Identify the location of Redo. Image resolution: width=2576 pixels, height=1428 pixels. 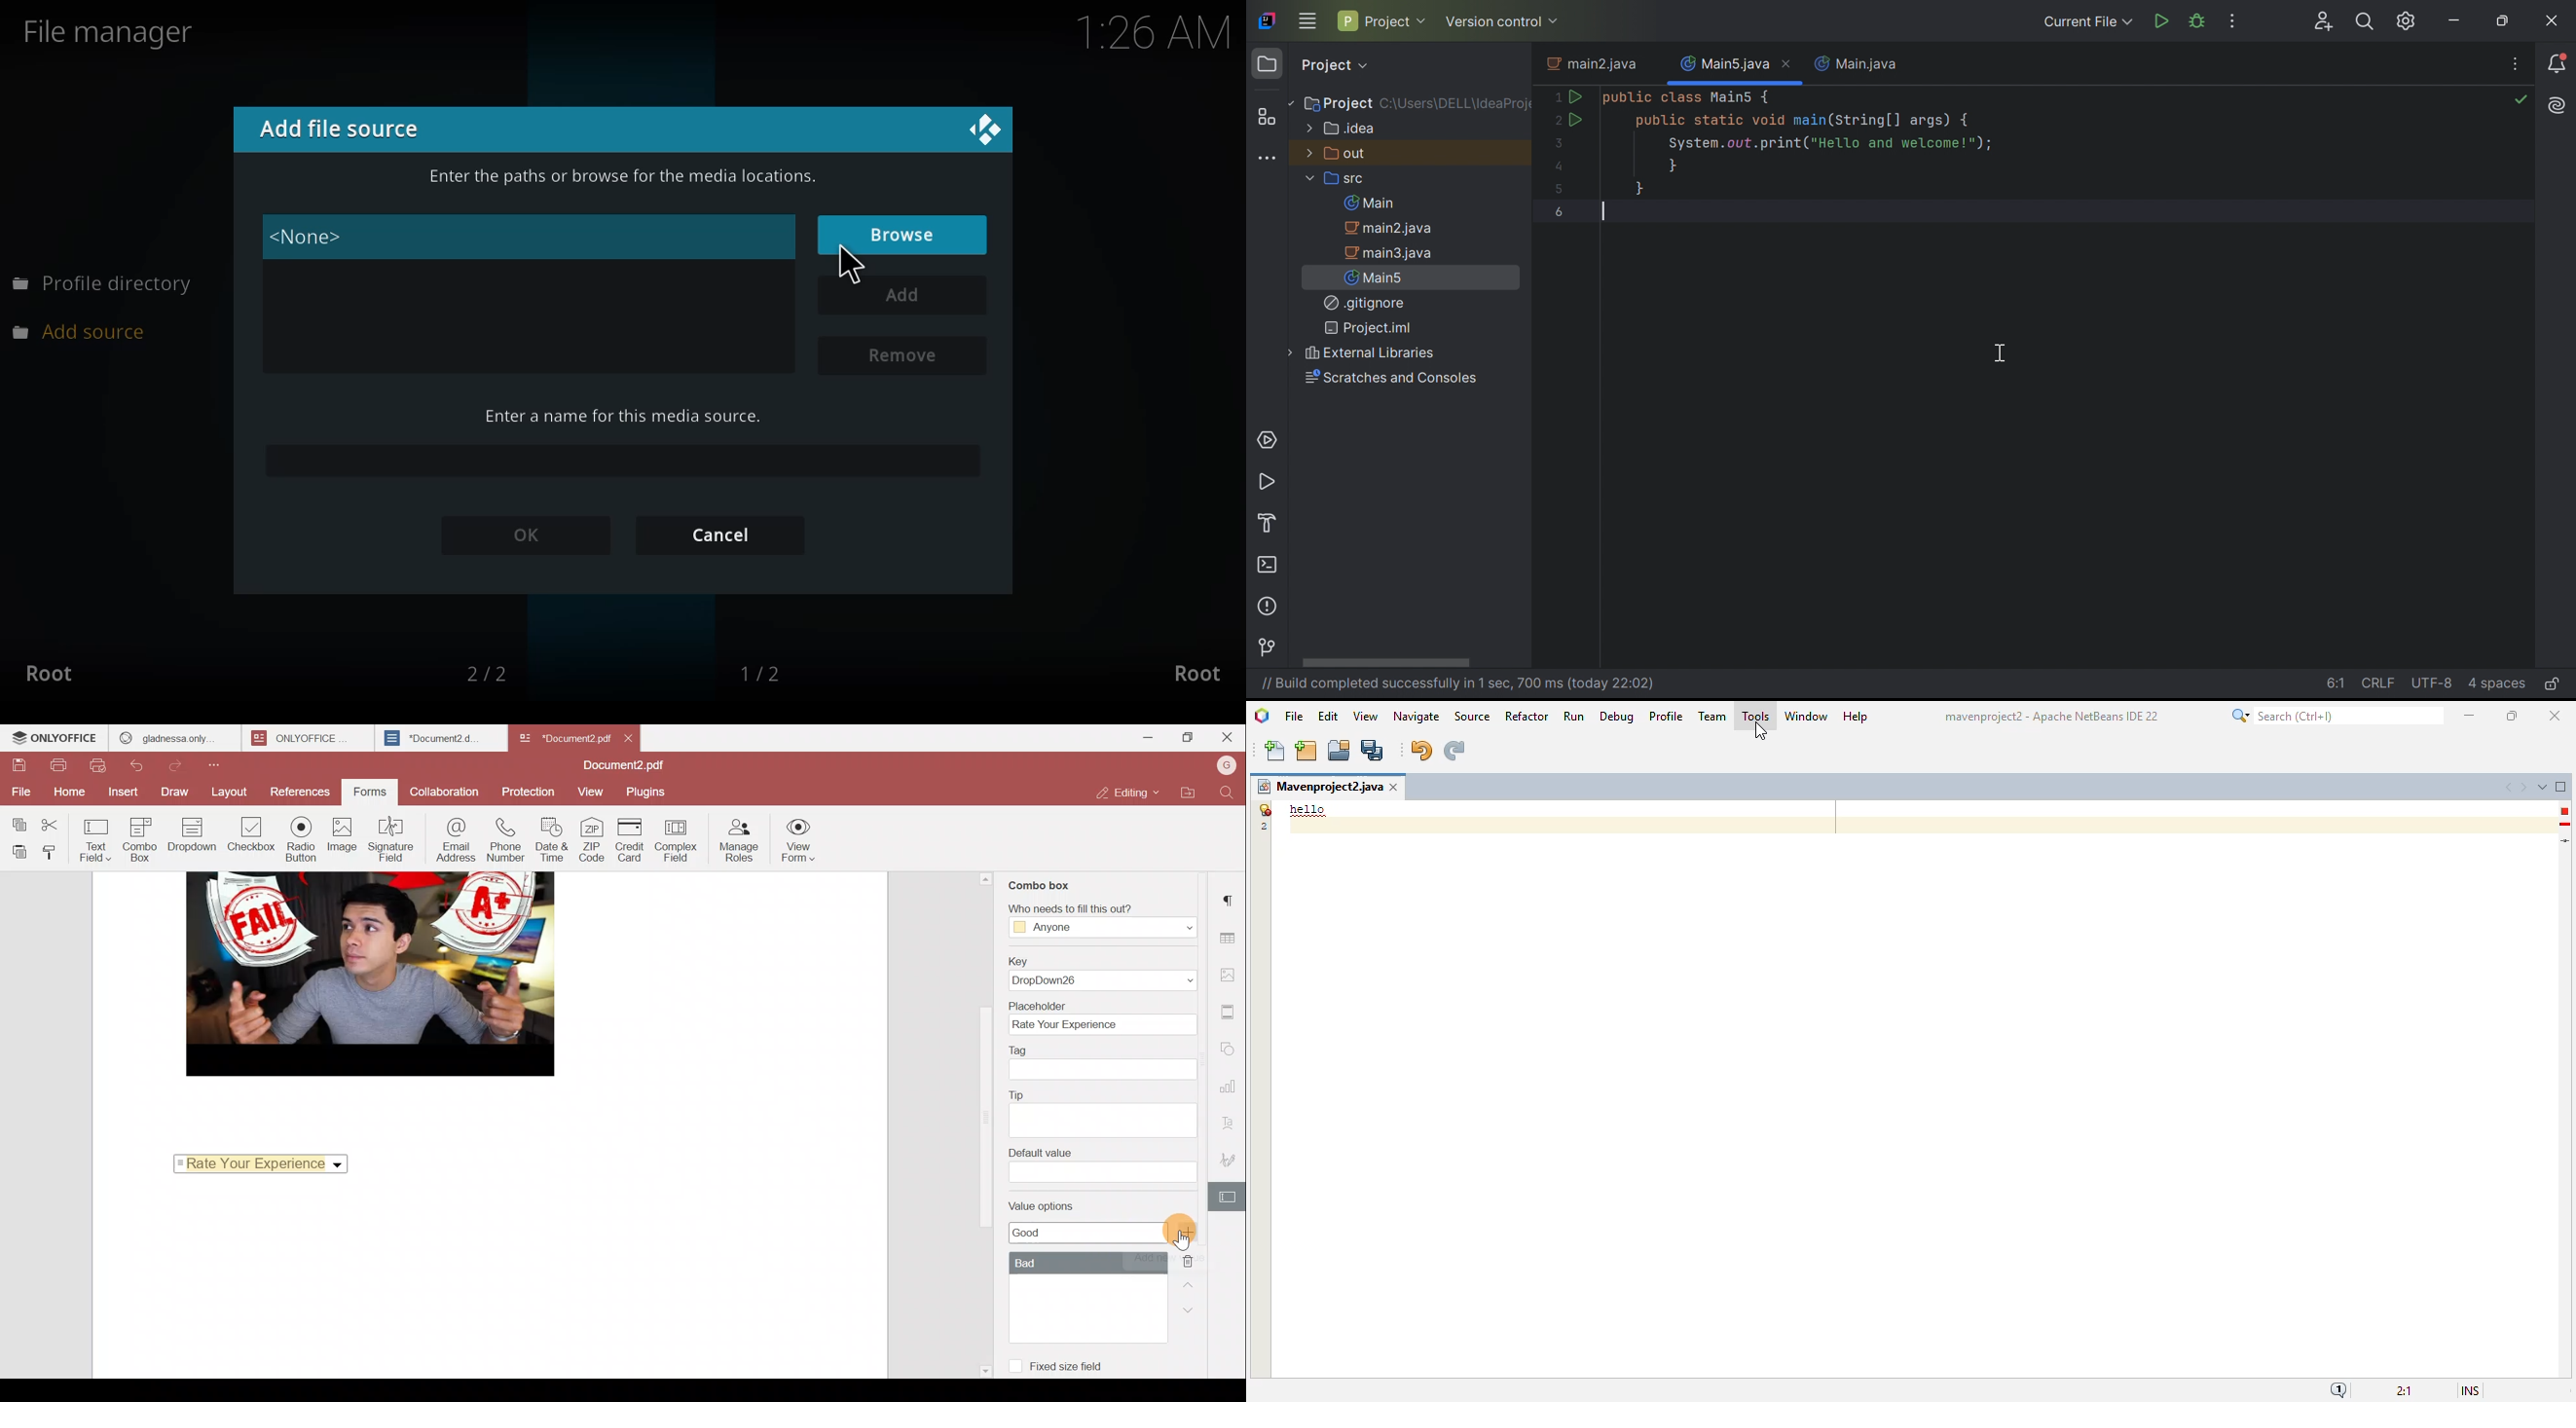
(182, 766).